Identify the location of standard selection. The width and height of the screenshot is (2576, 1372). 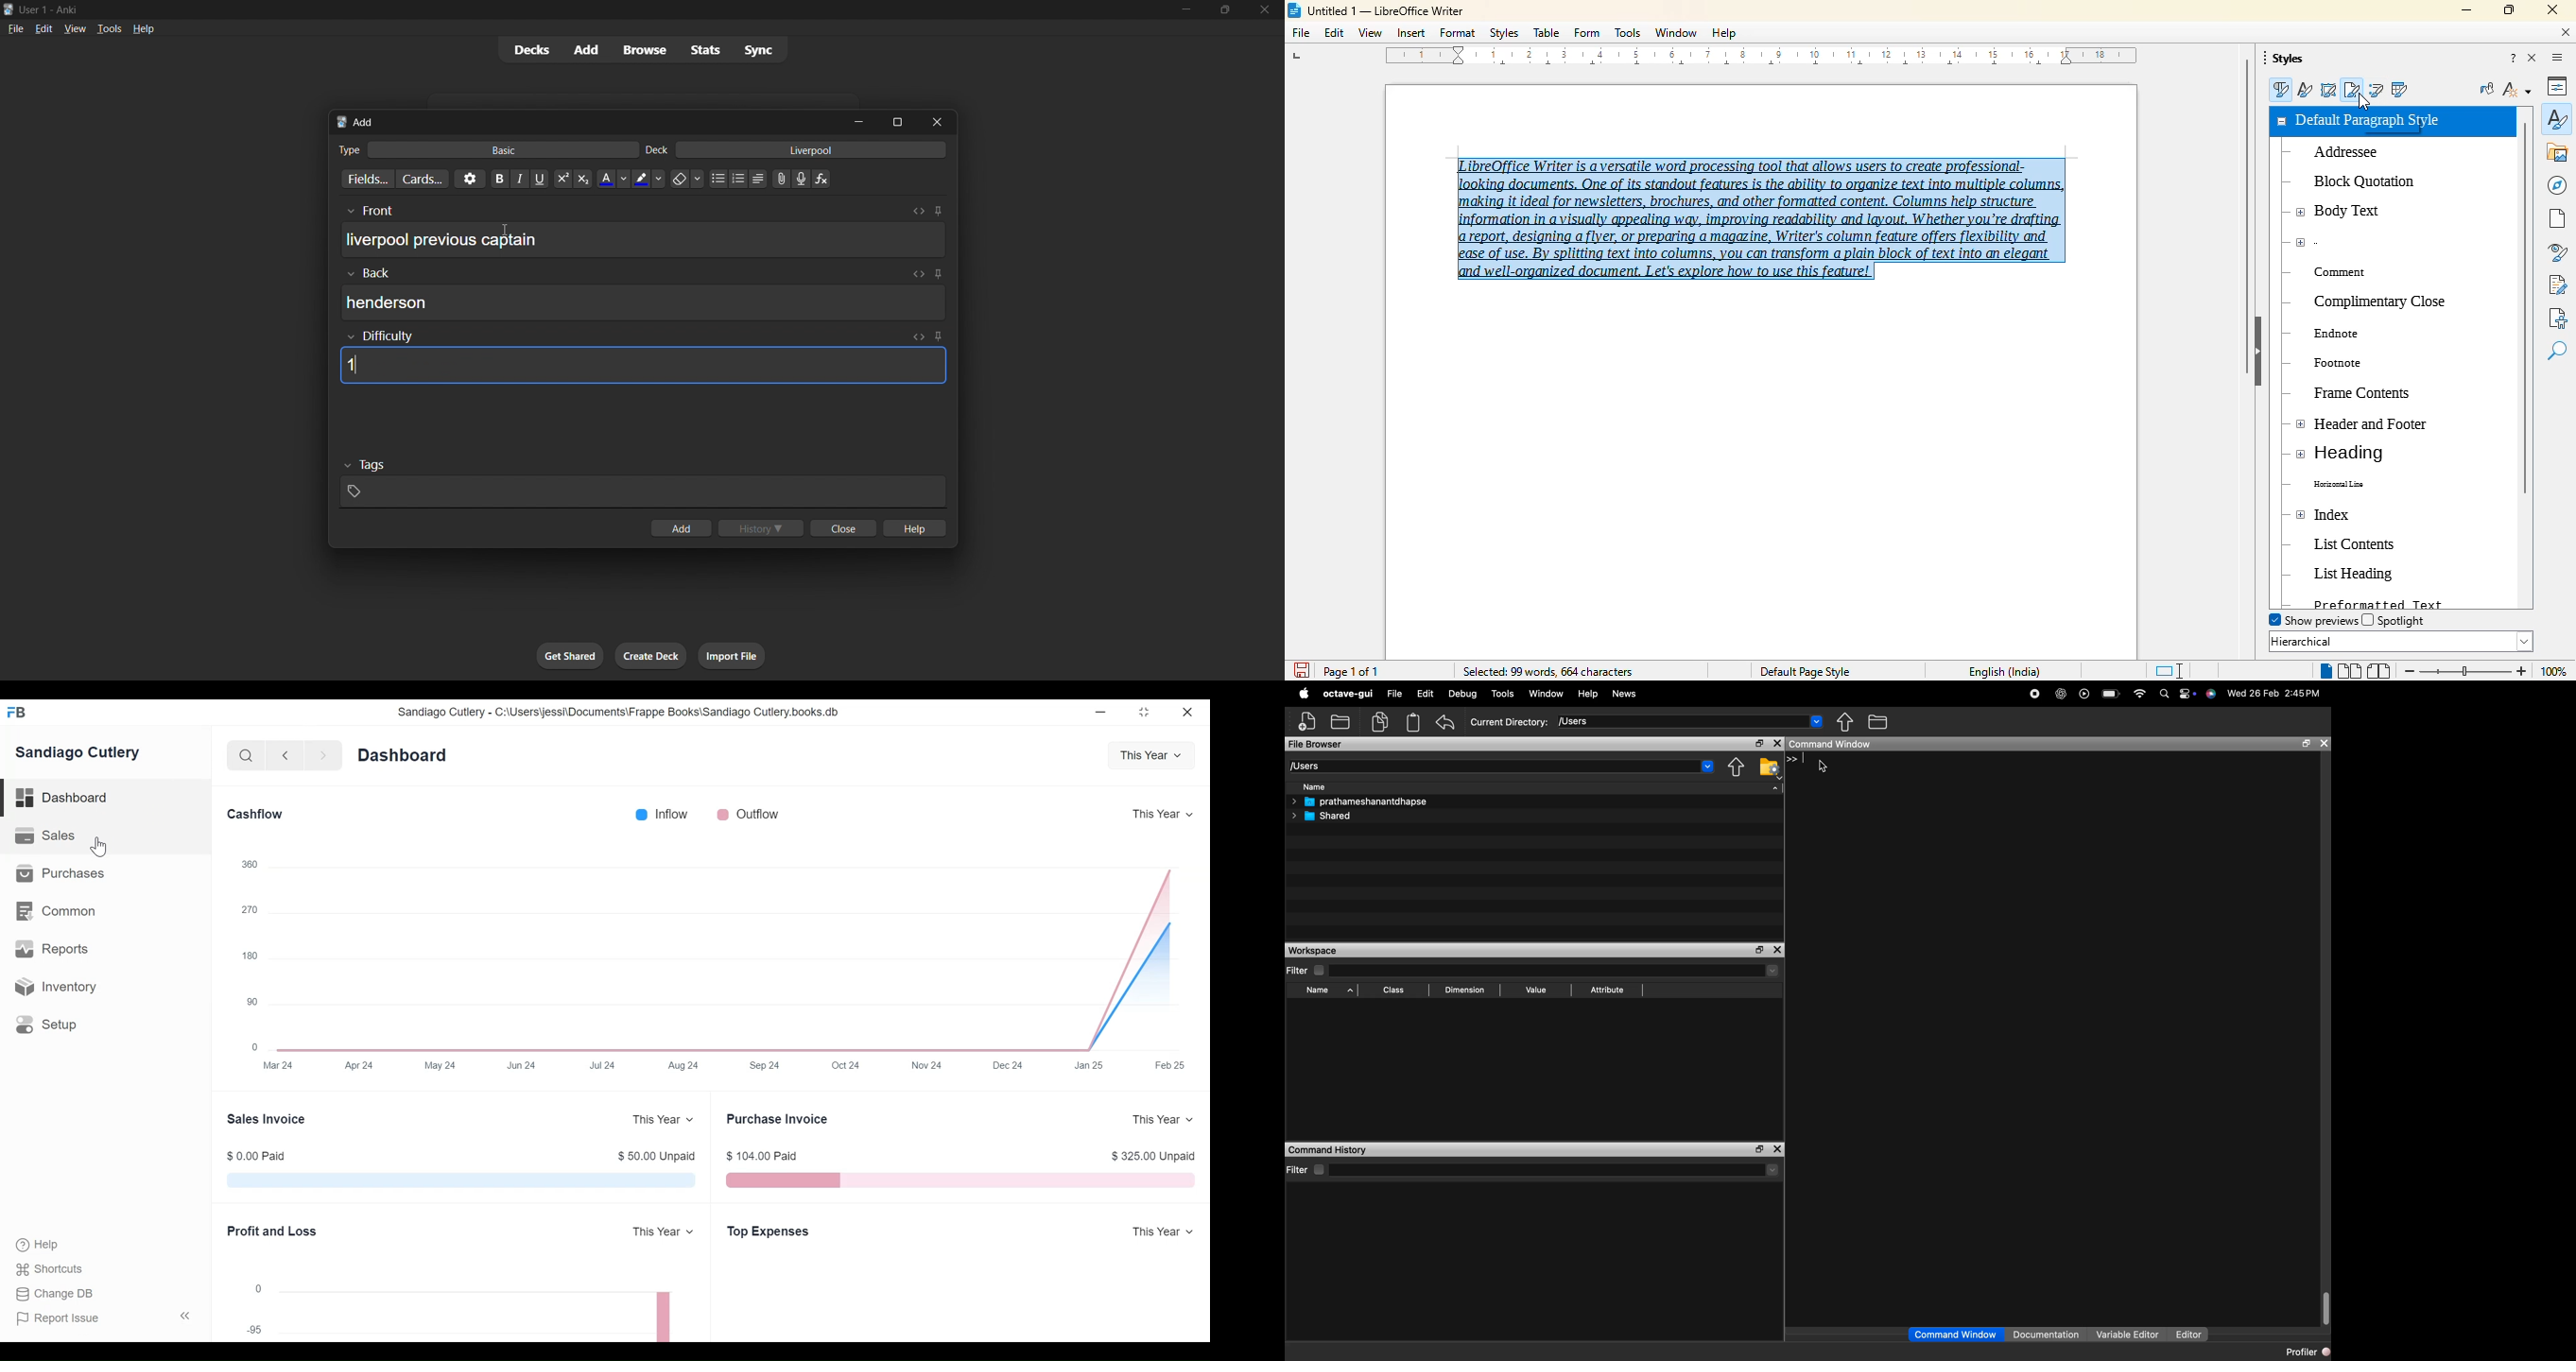
(2168, 671).